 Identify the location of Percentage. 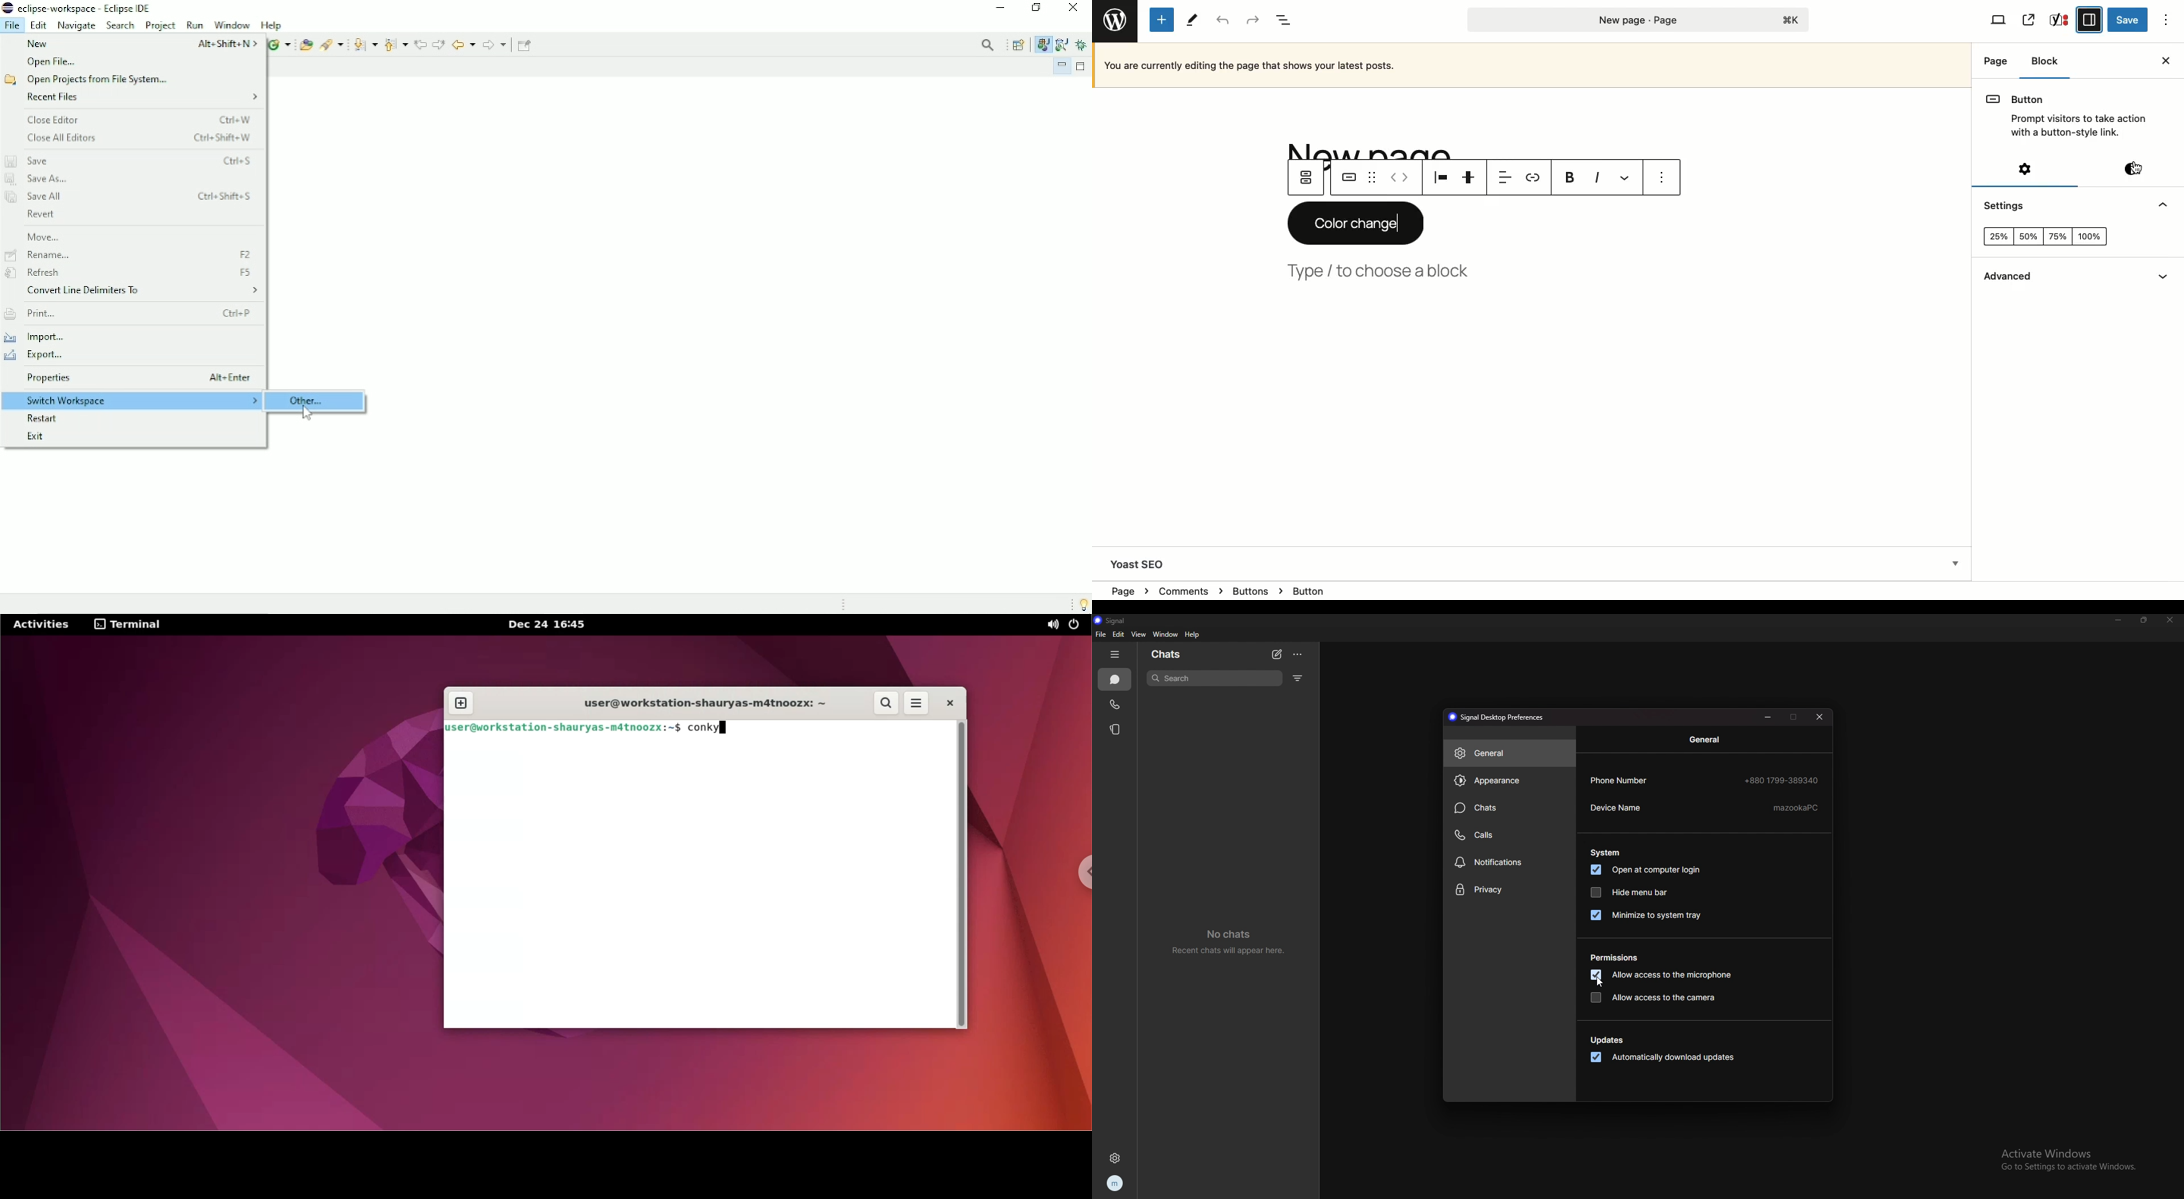
(2043, 237).